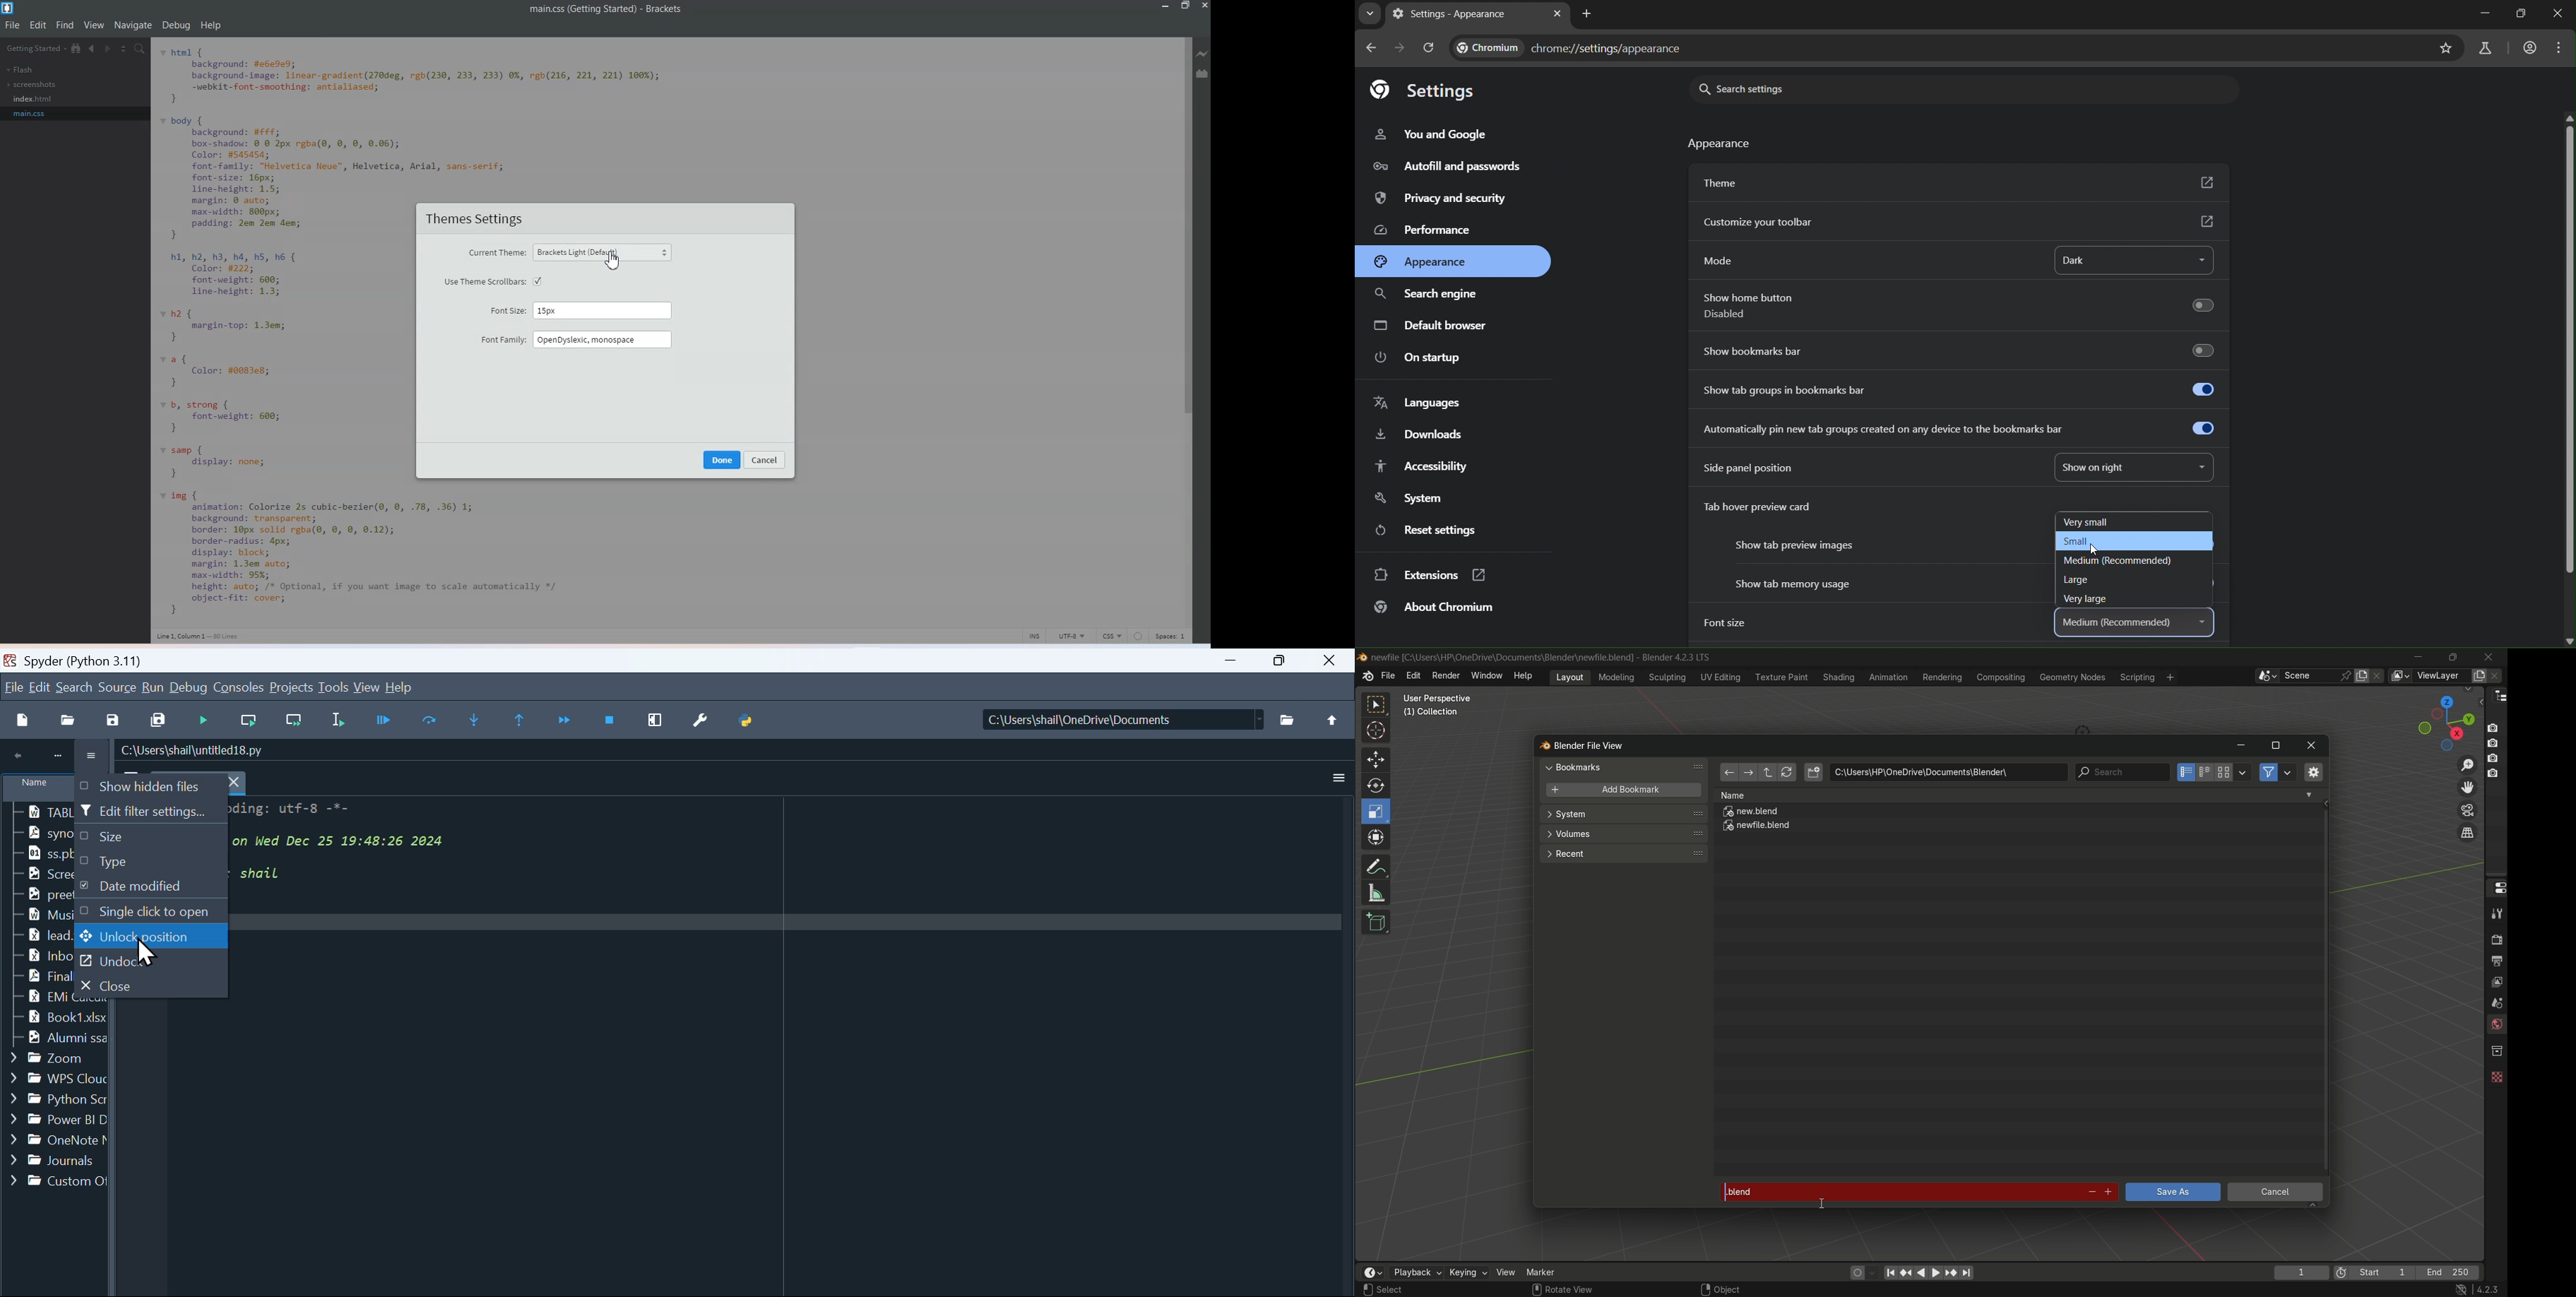  I want to click on Select, so click(1405, 1290).